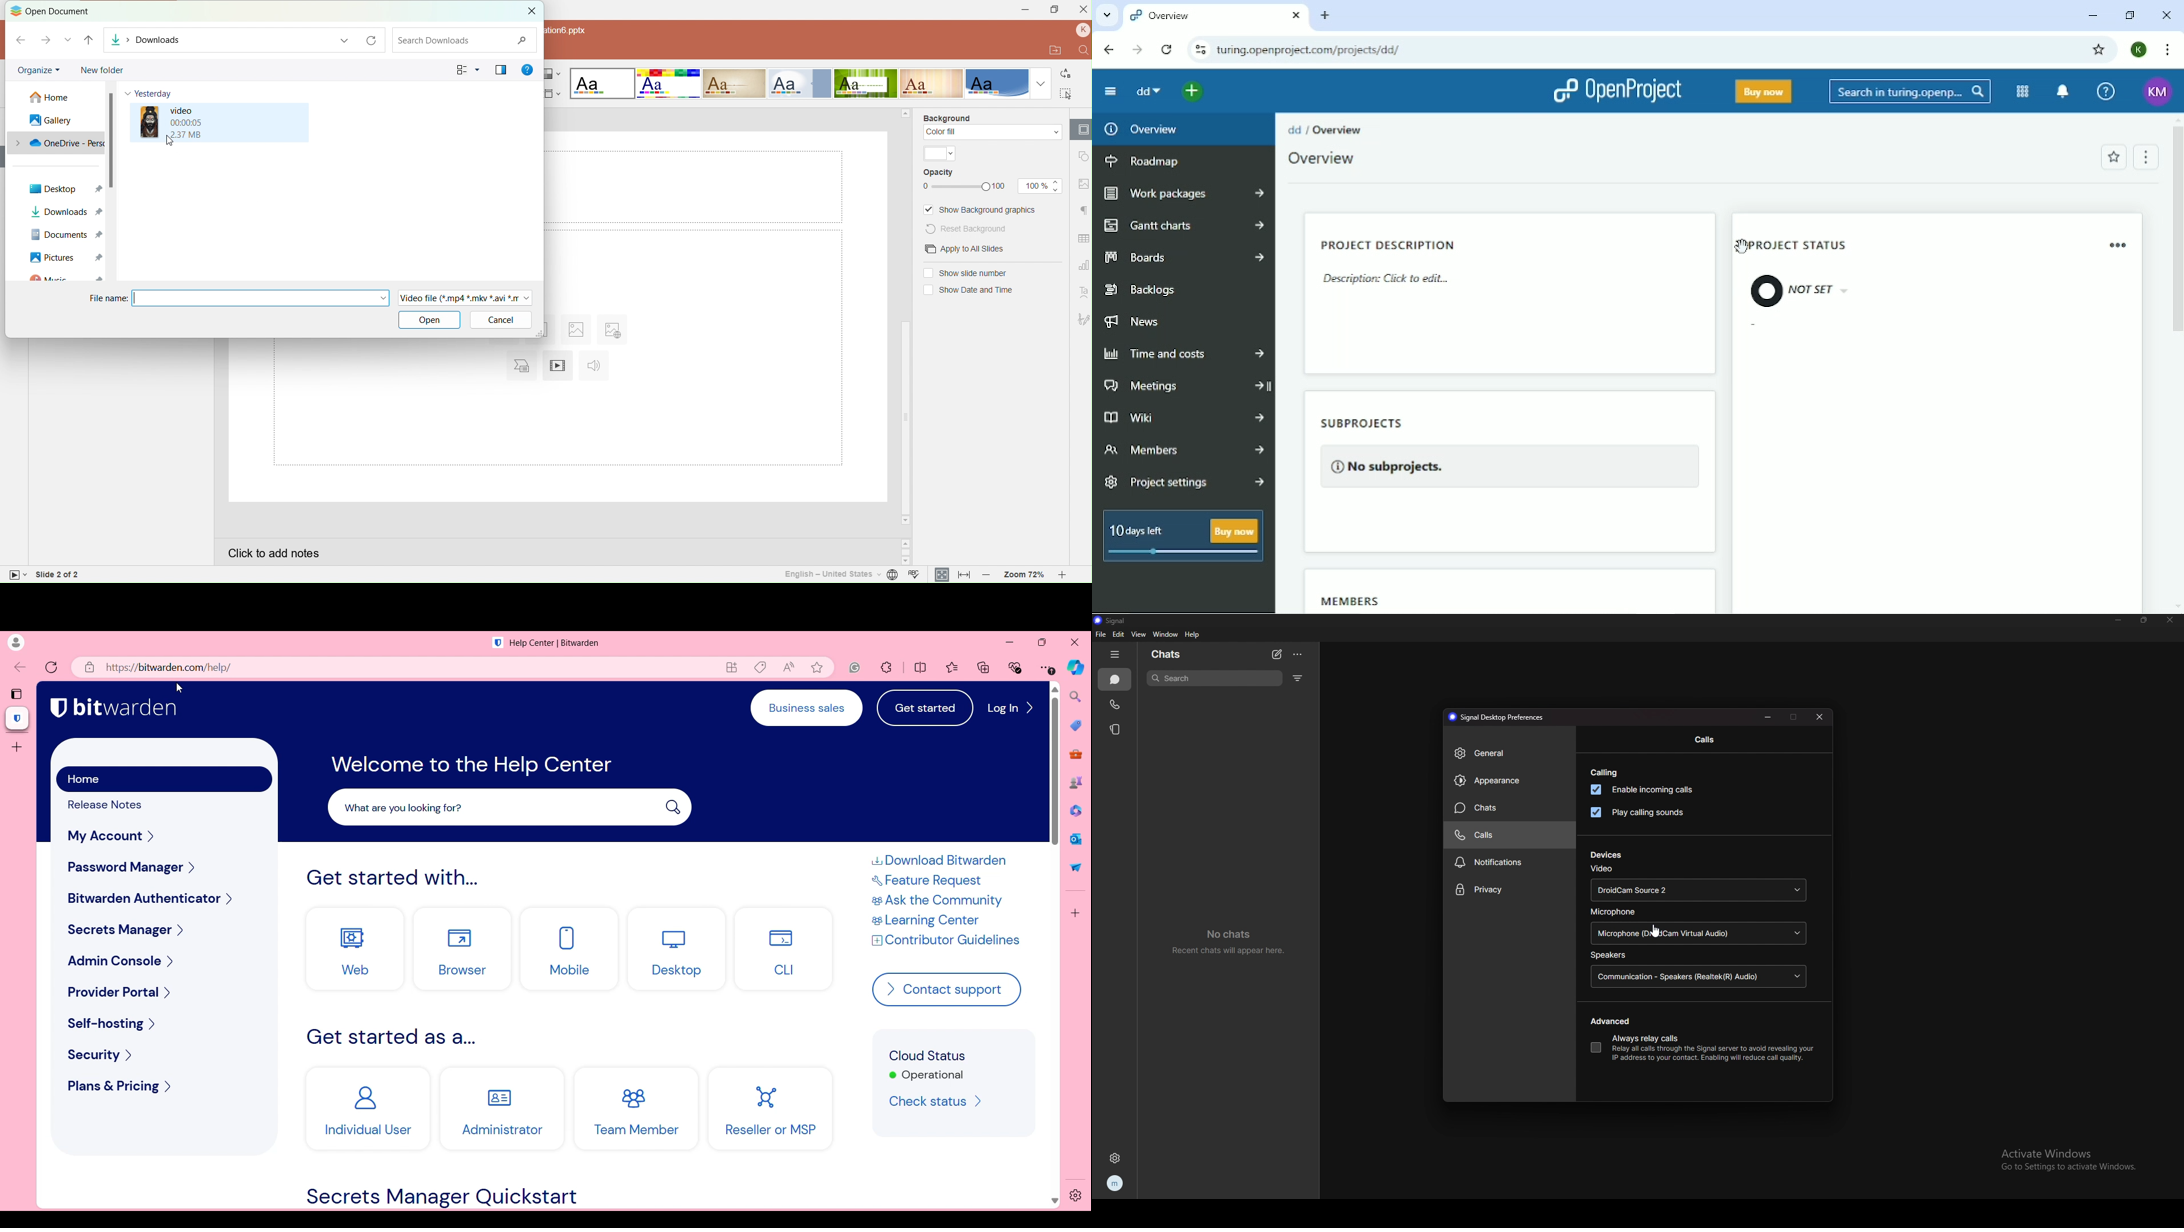 Image resolution: width=2184 pixels, height=1232 pixels. Describe the element at coordinates (164, 779) in the screenshot. I see `Home, current selection highlighted` at that location.